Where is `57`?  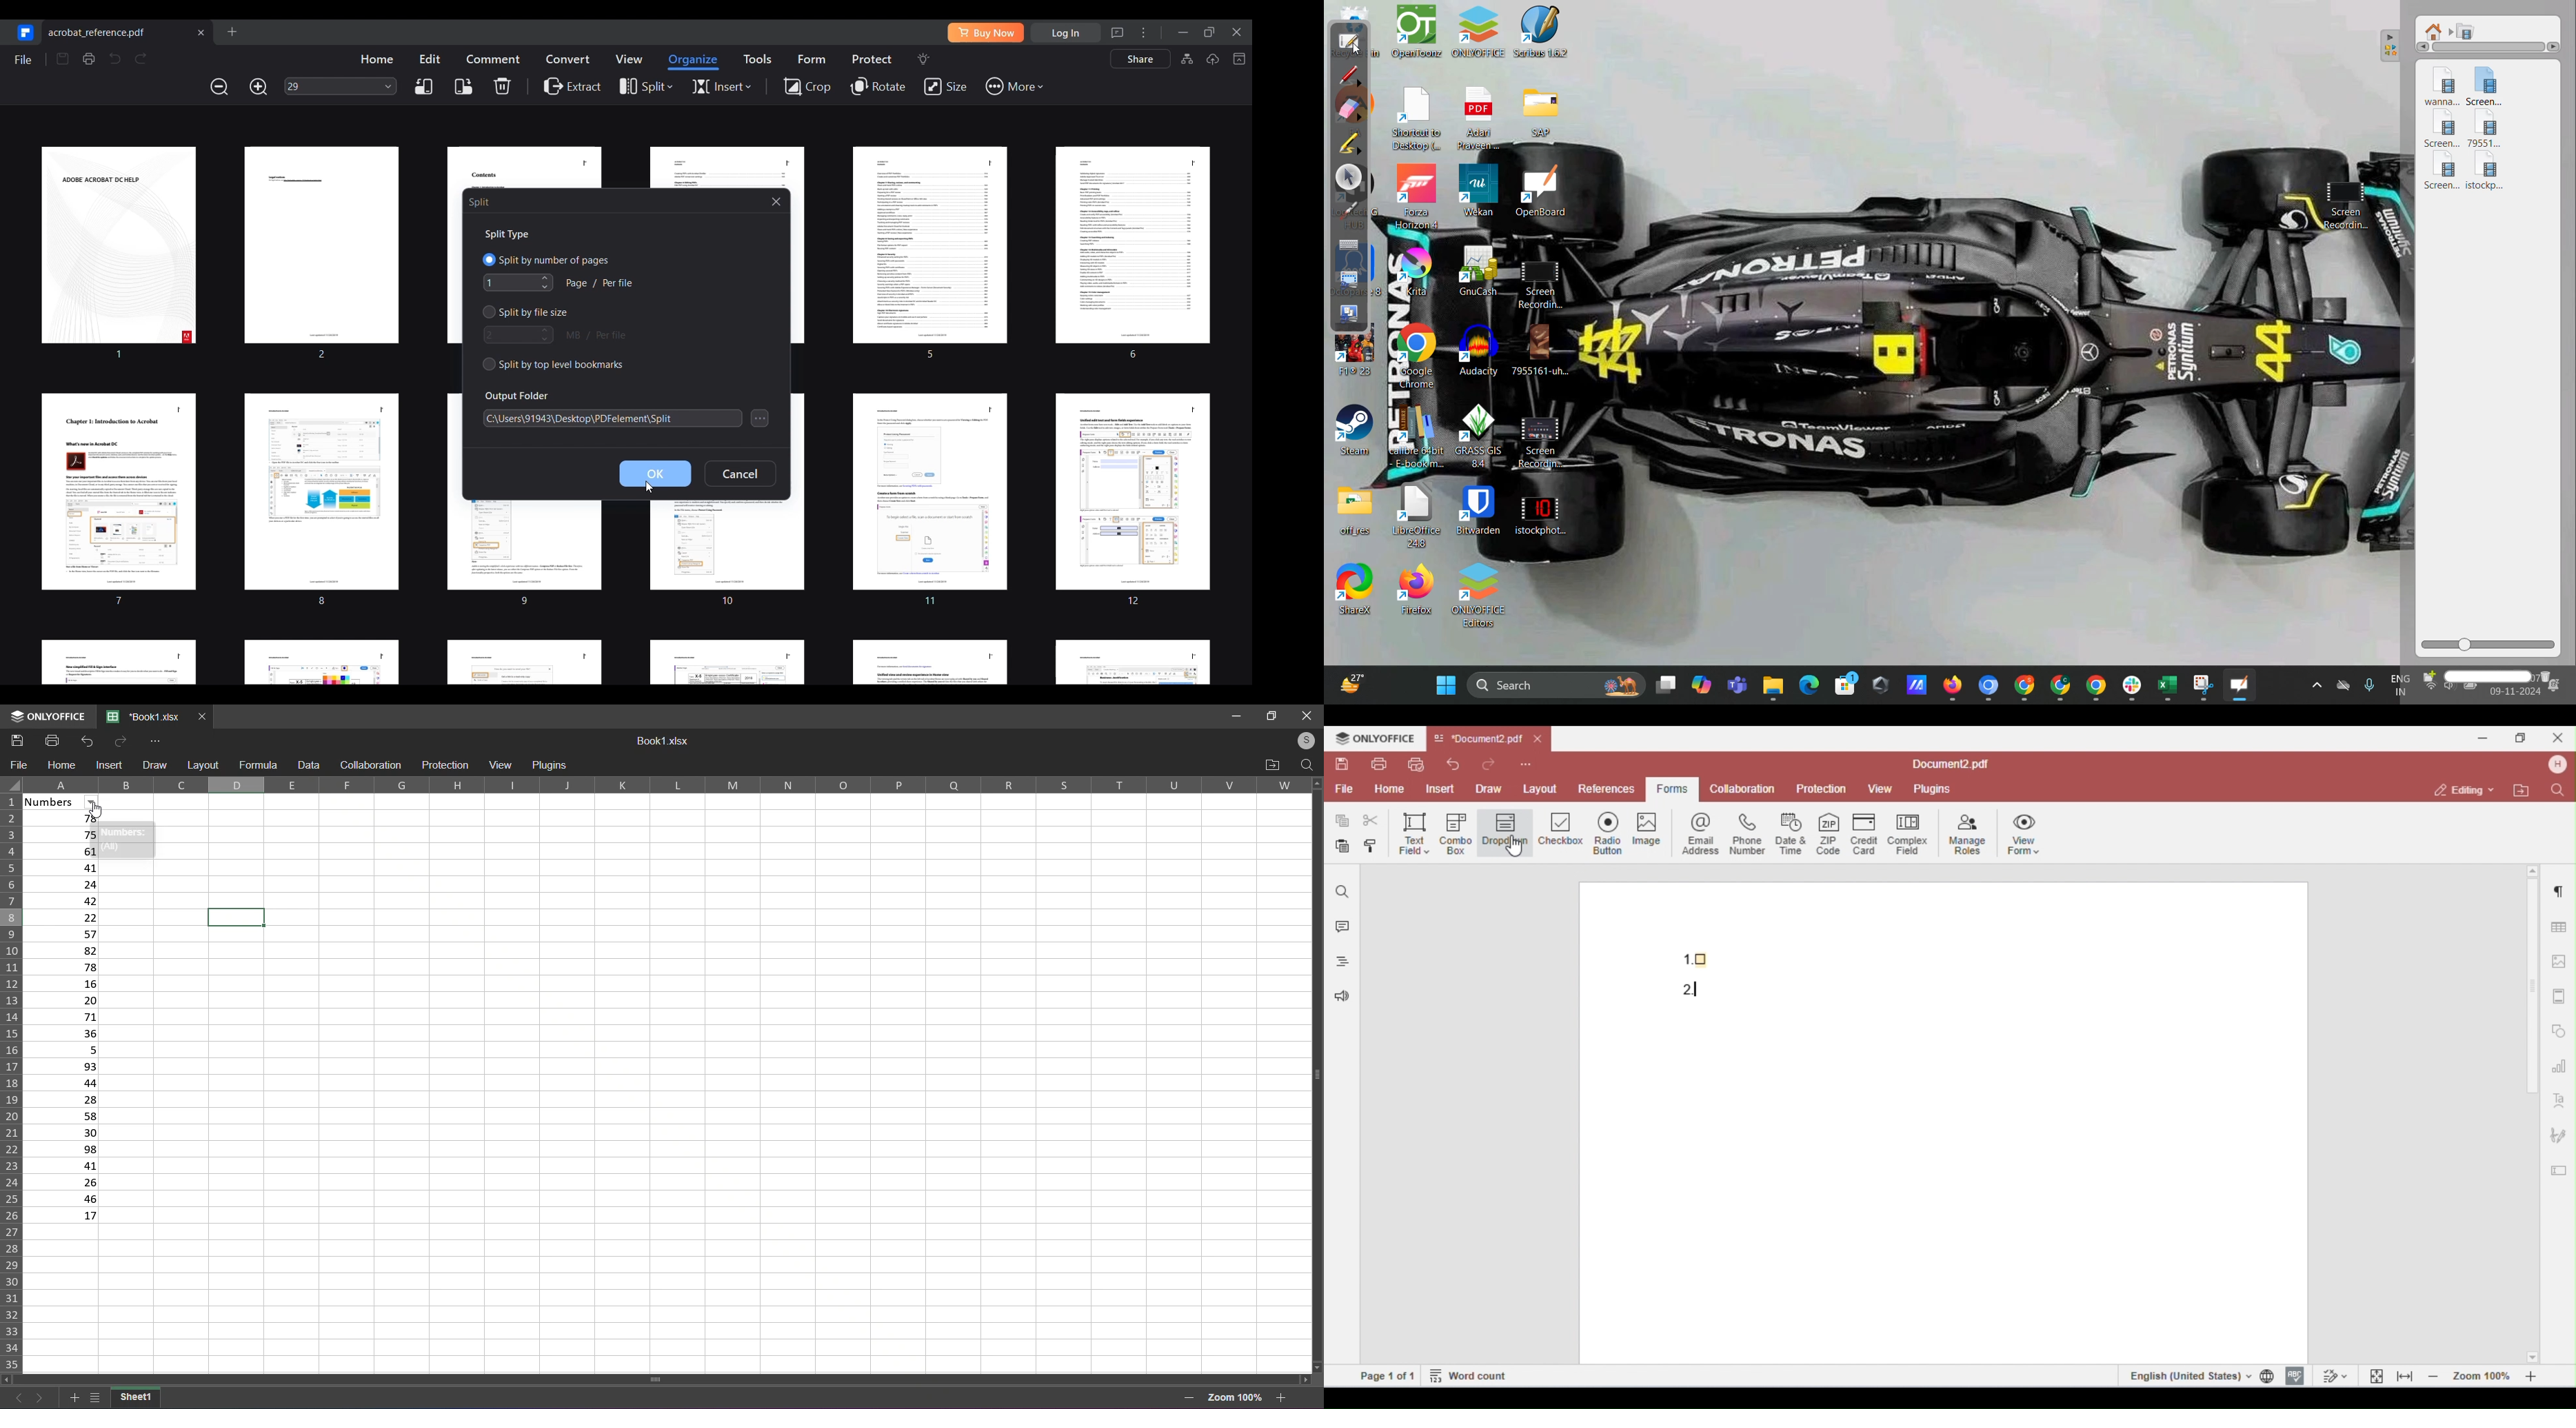 57 is located at coordinates (66, 933).